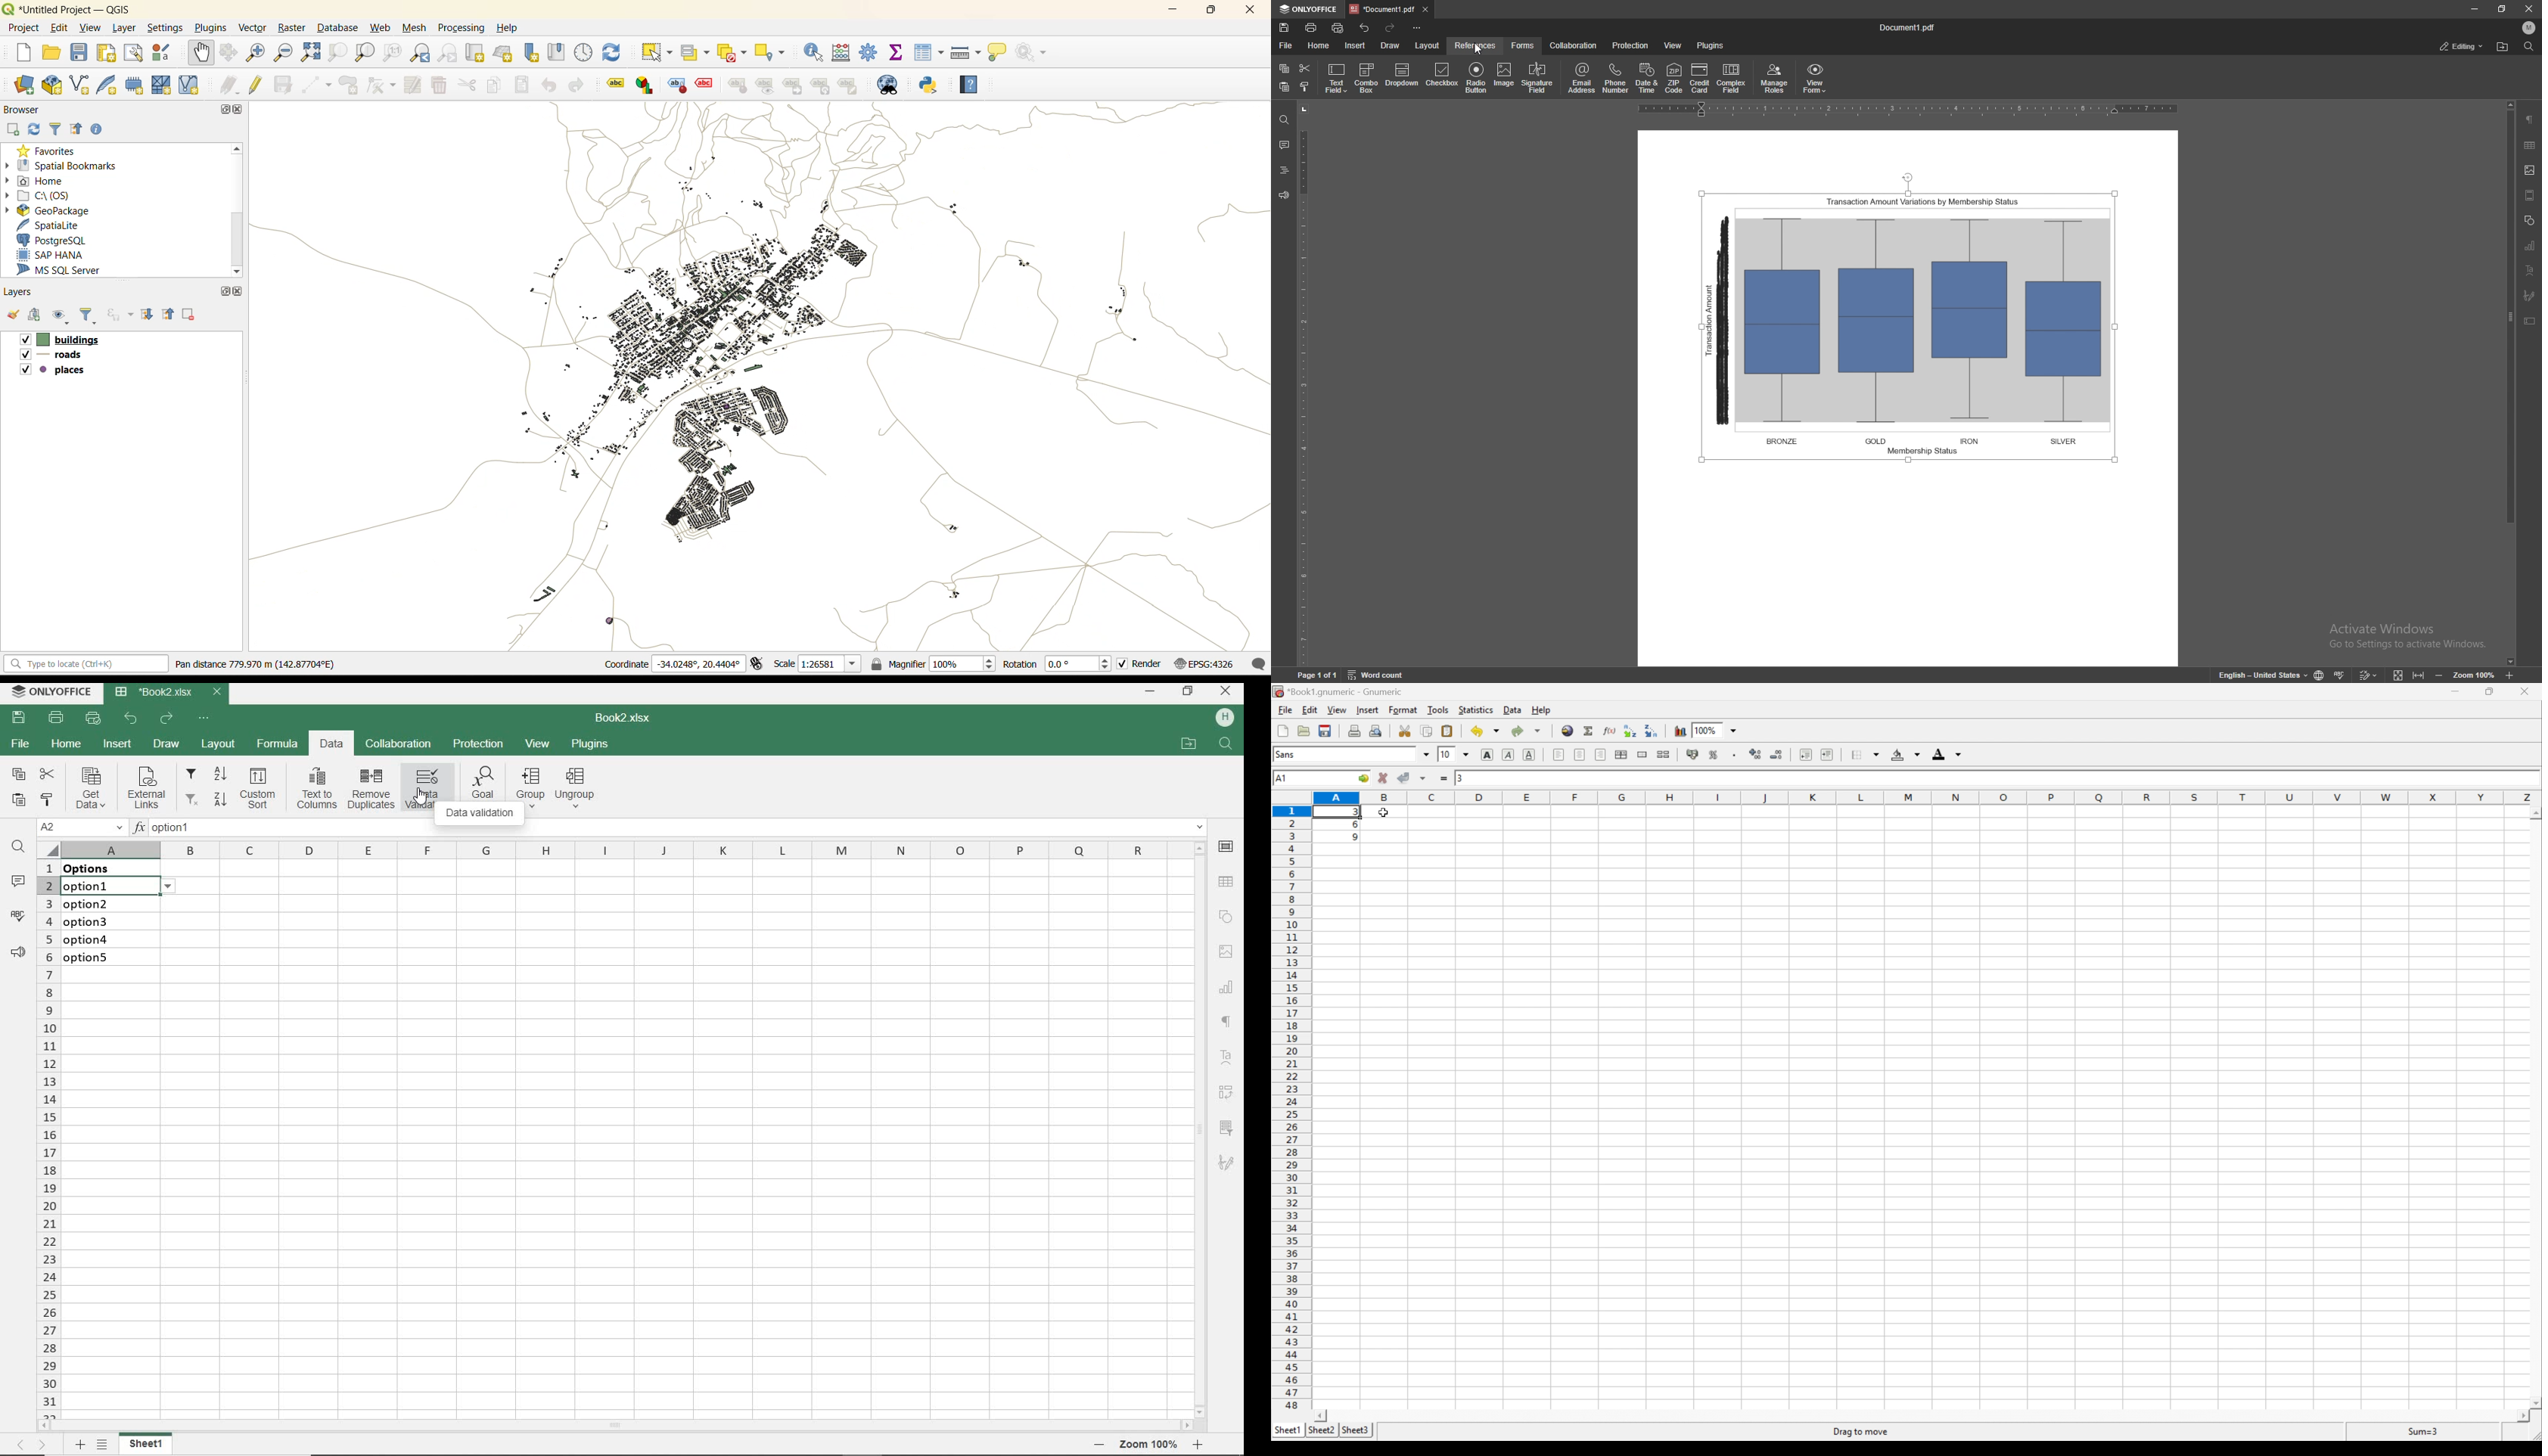 This screenshot has width=2548, height=1456. Describe the element at coordinates (2399, 674) in the screenshot. I see `fit to screen` at that location.